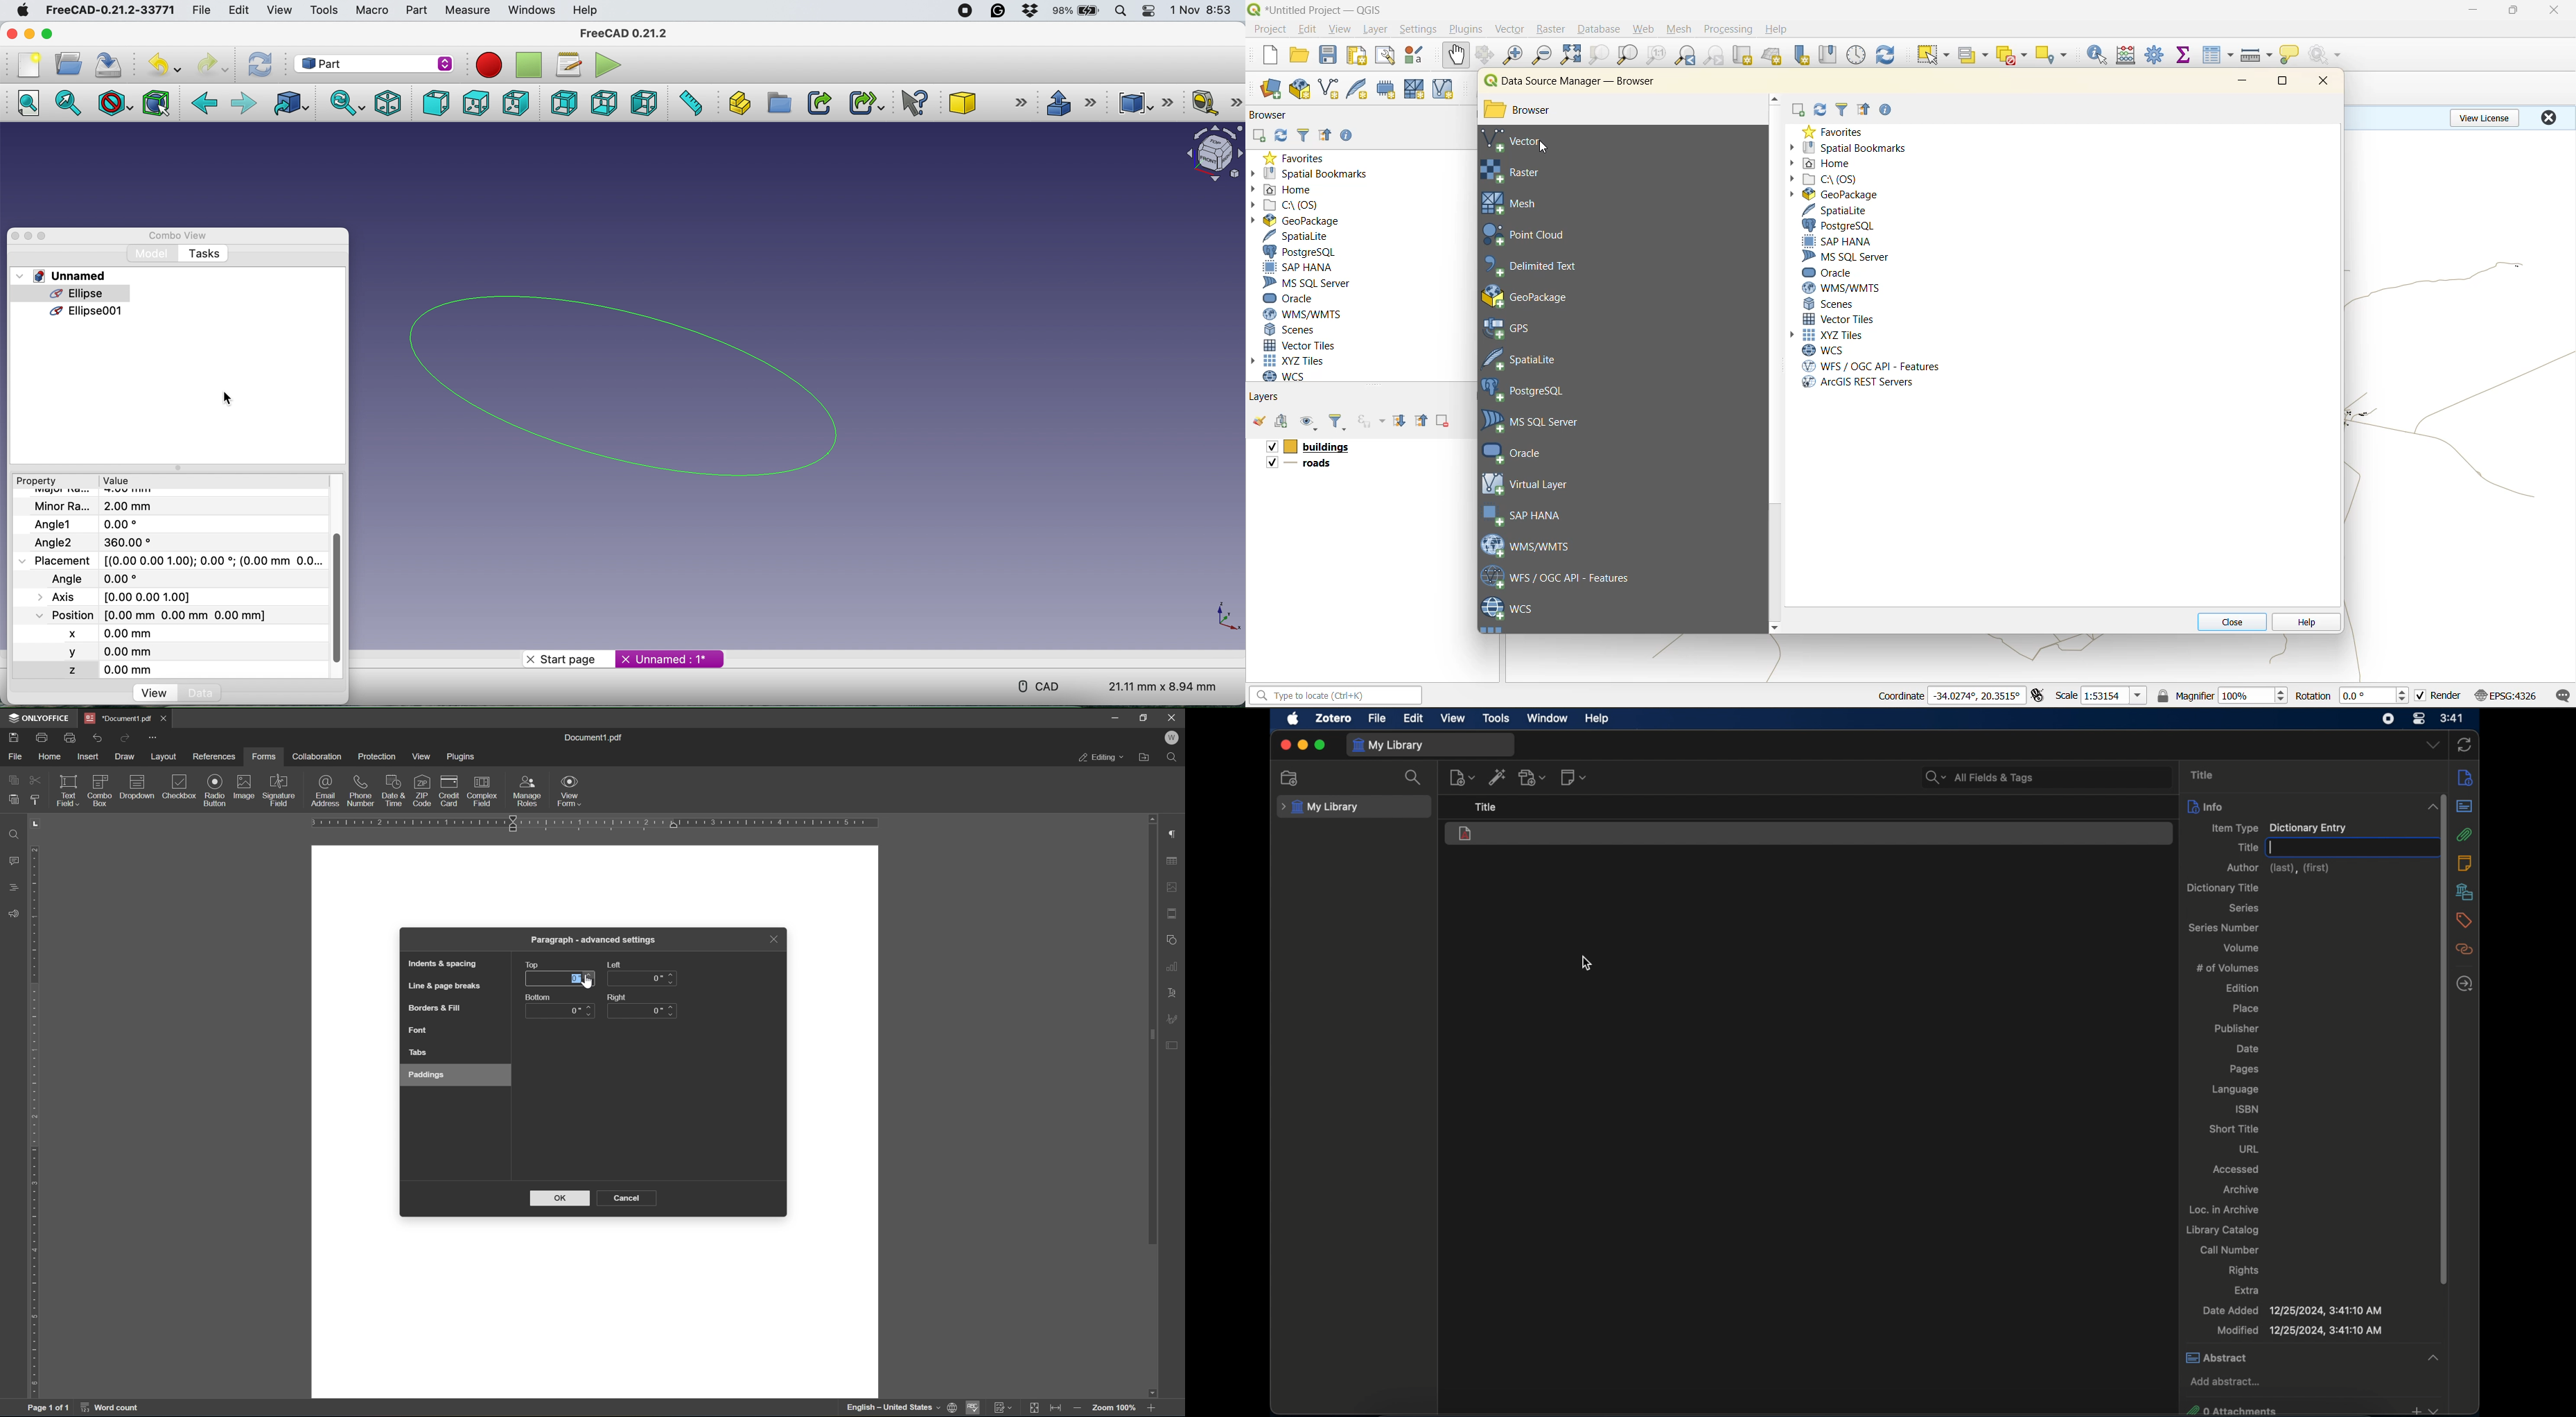  Describe the element at coordinates (2514, 10) in the screenshot. I see `maximize` at that location.